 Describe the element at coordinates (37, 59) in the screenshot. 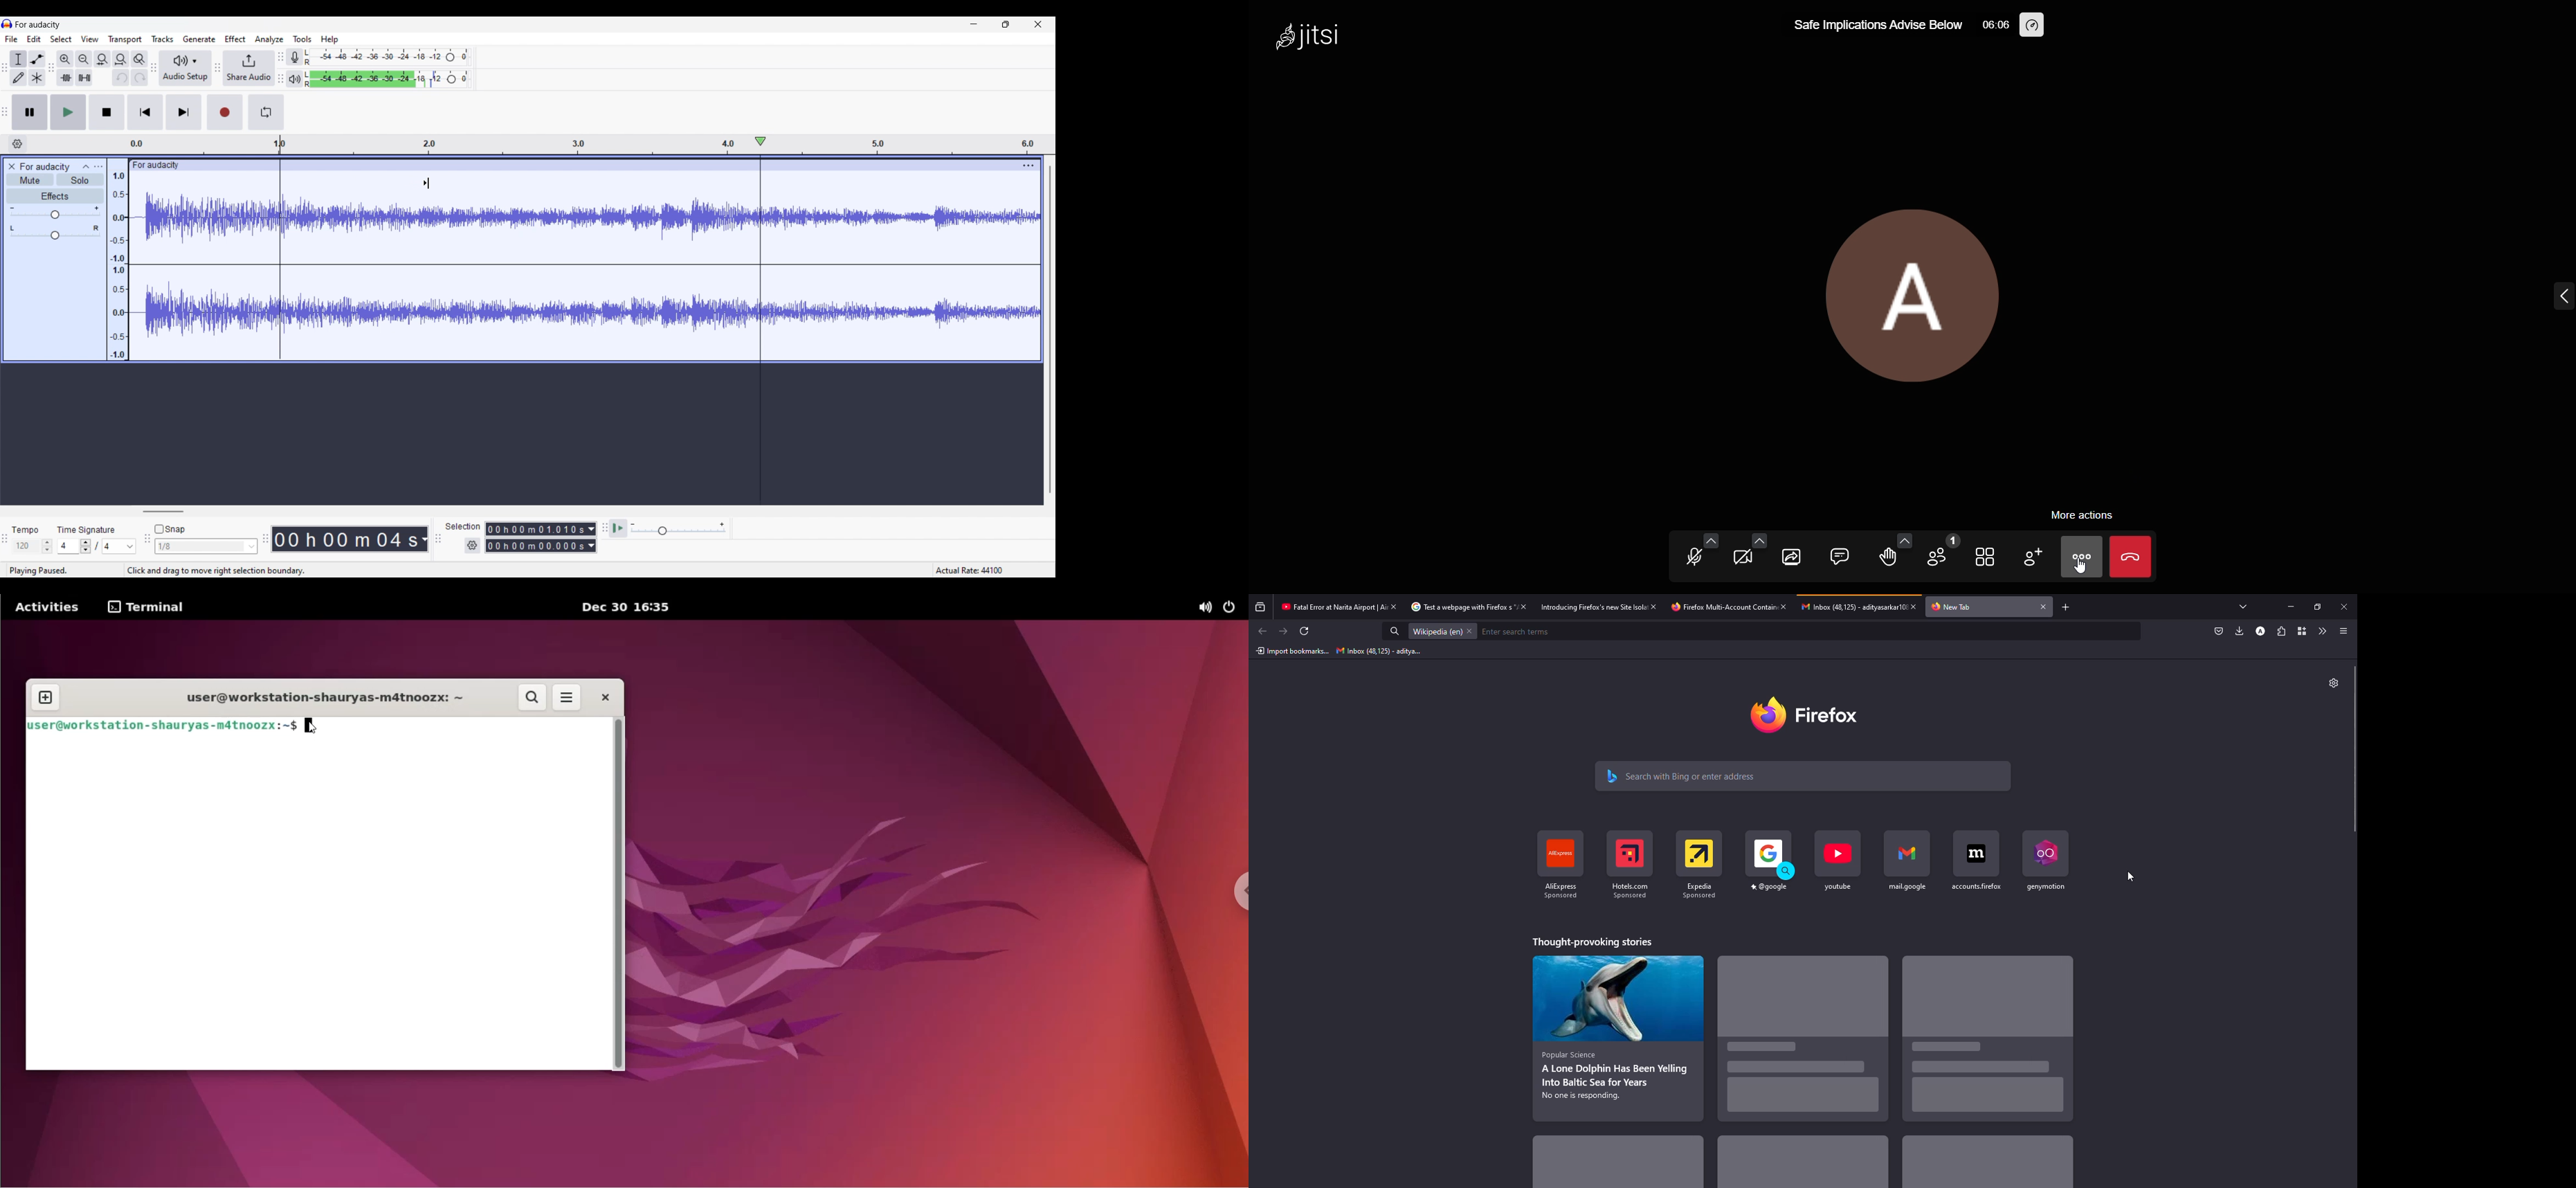

I see `Envelop tool` at that location.